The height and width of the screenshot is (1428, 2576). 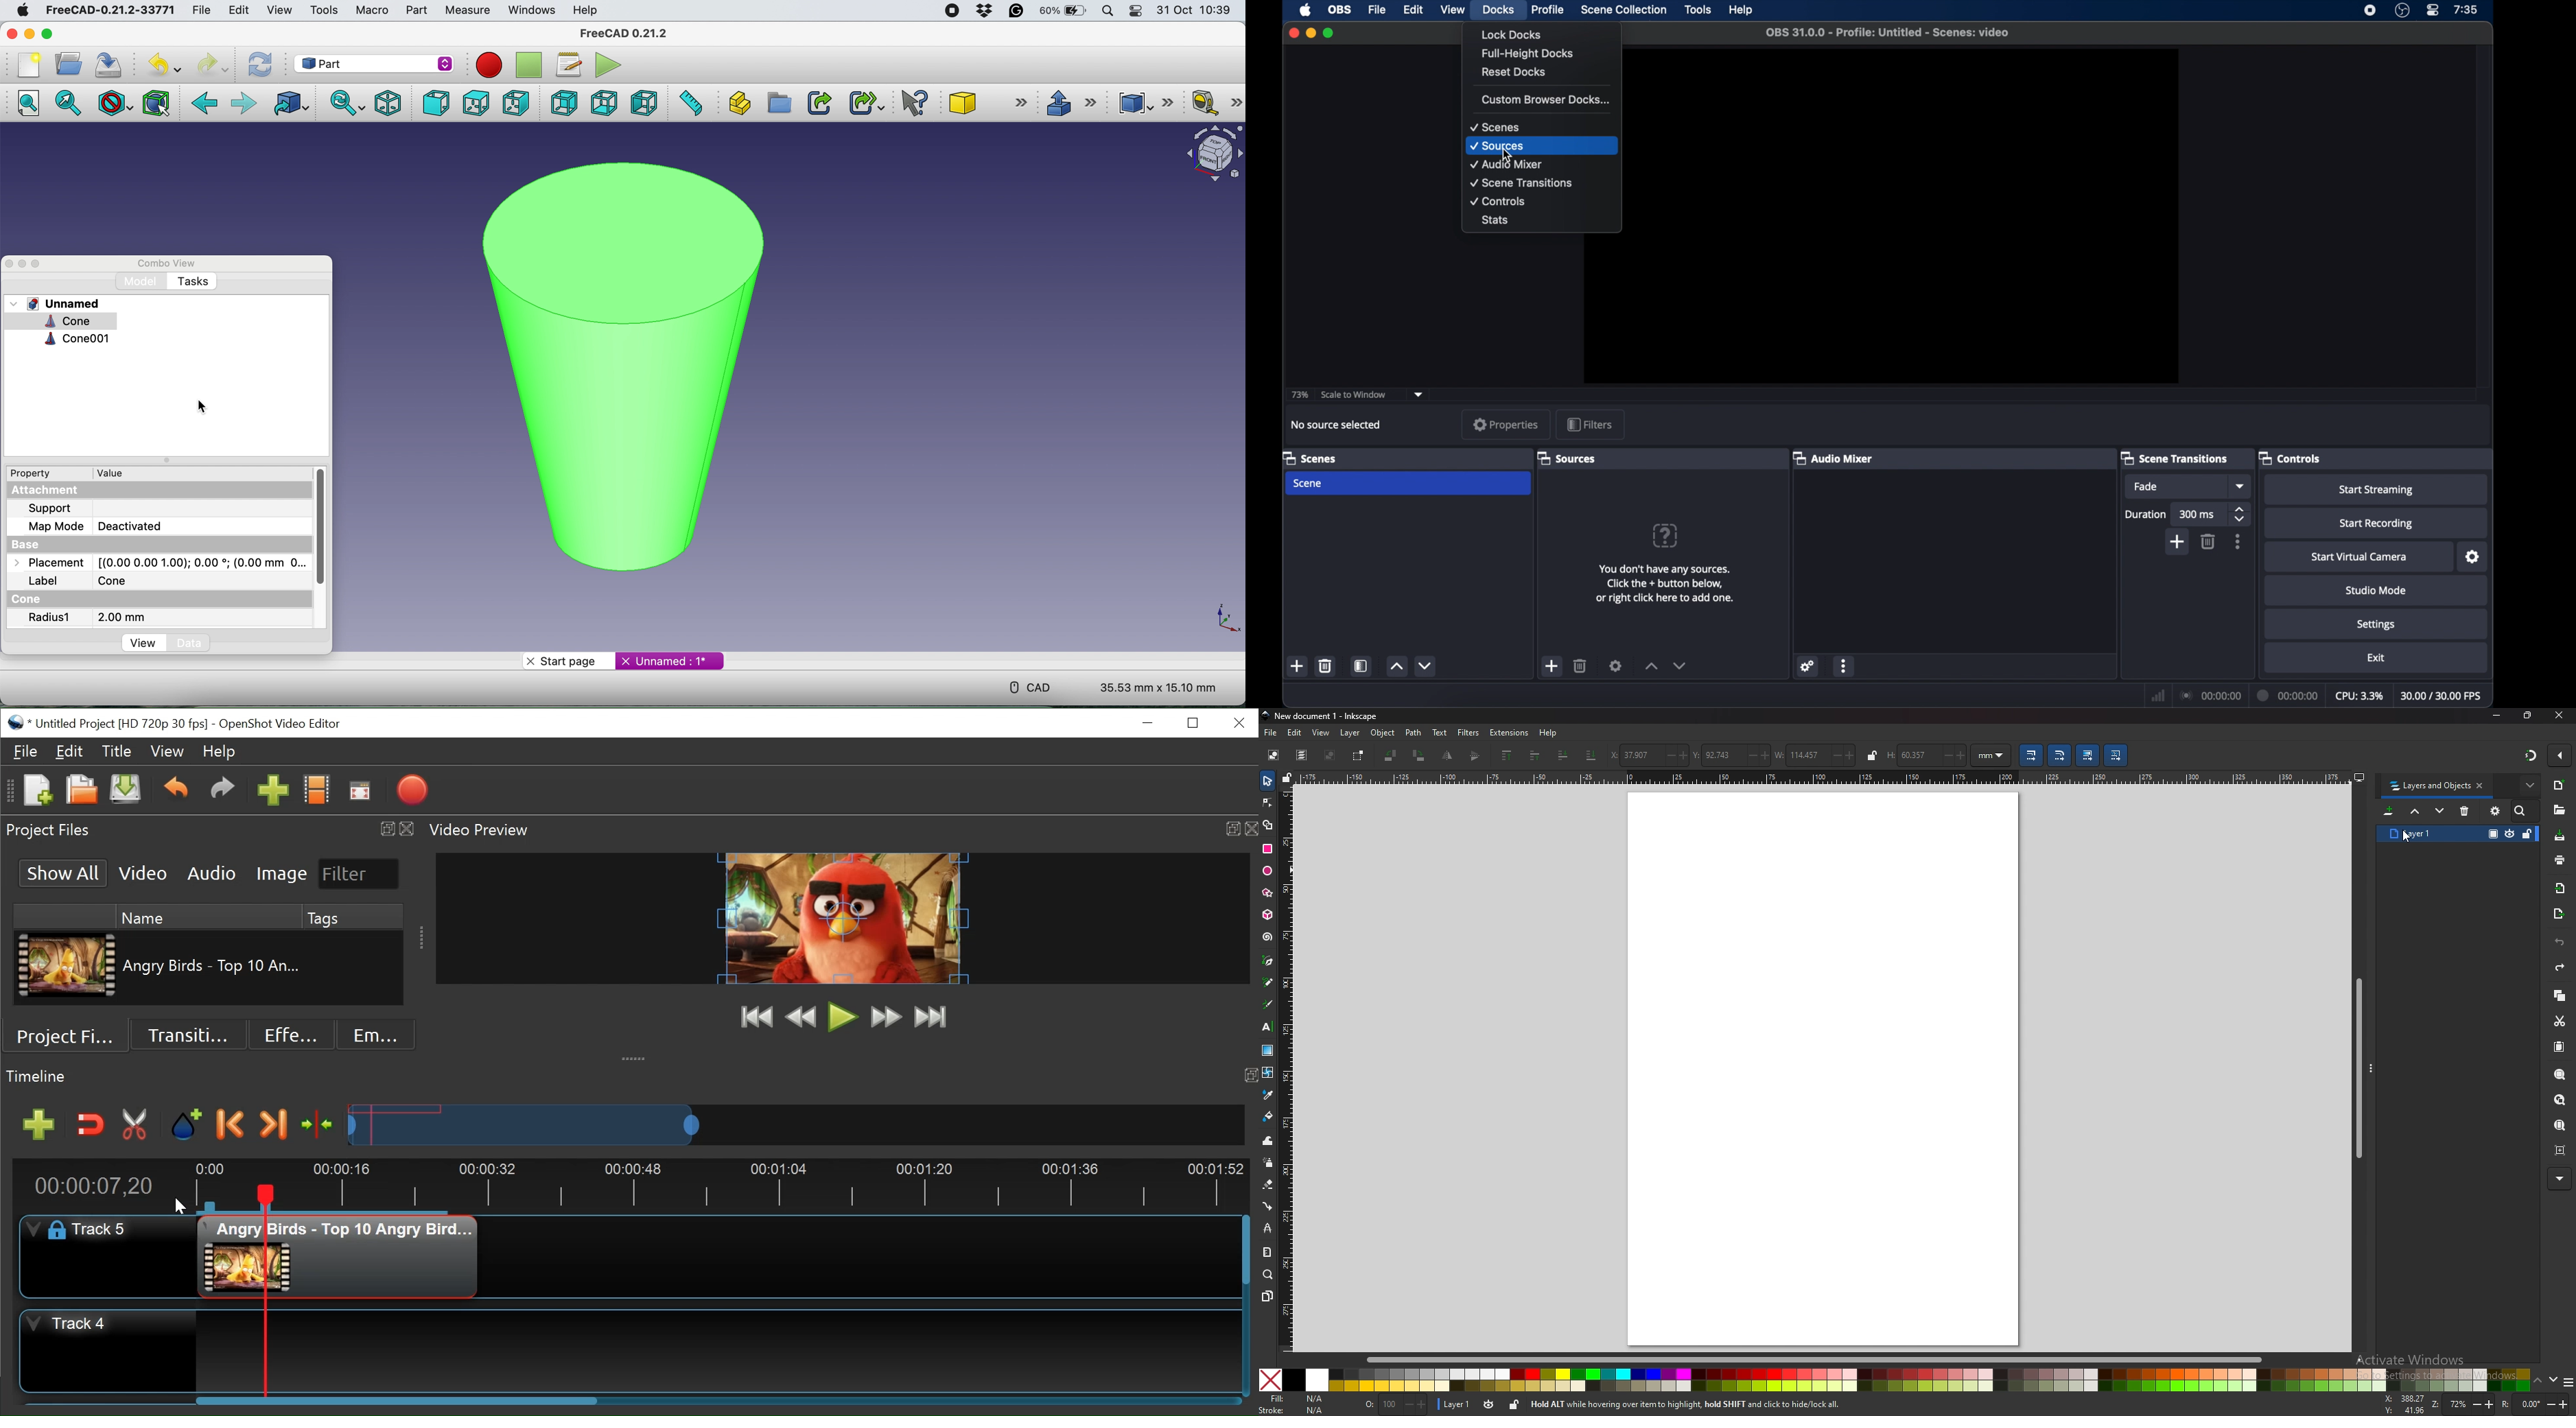 What do you see at coordinates (779, 104) in the screenshot?
I see `create group` at bounding box center [779, 104].